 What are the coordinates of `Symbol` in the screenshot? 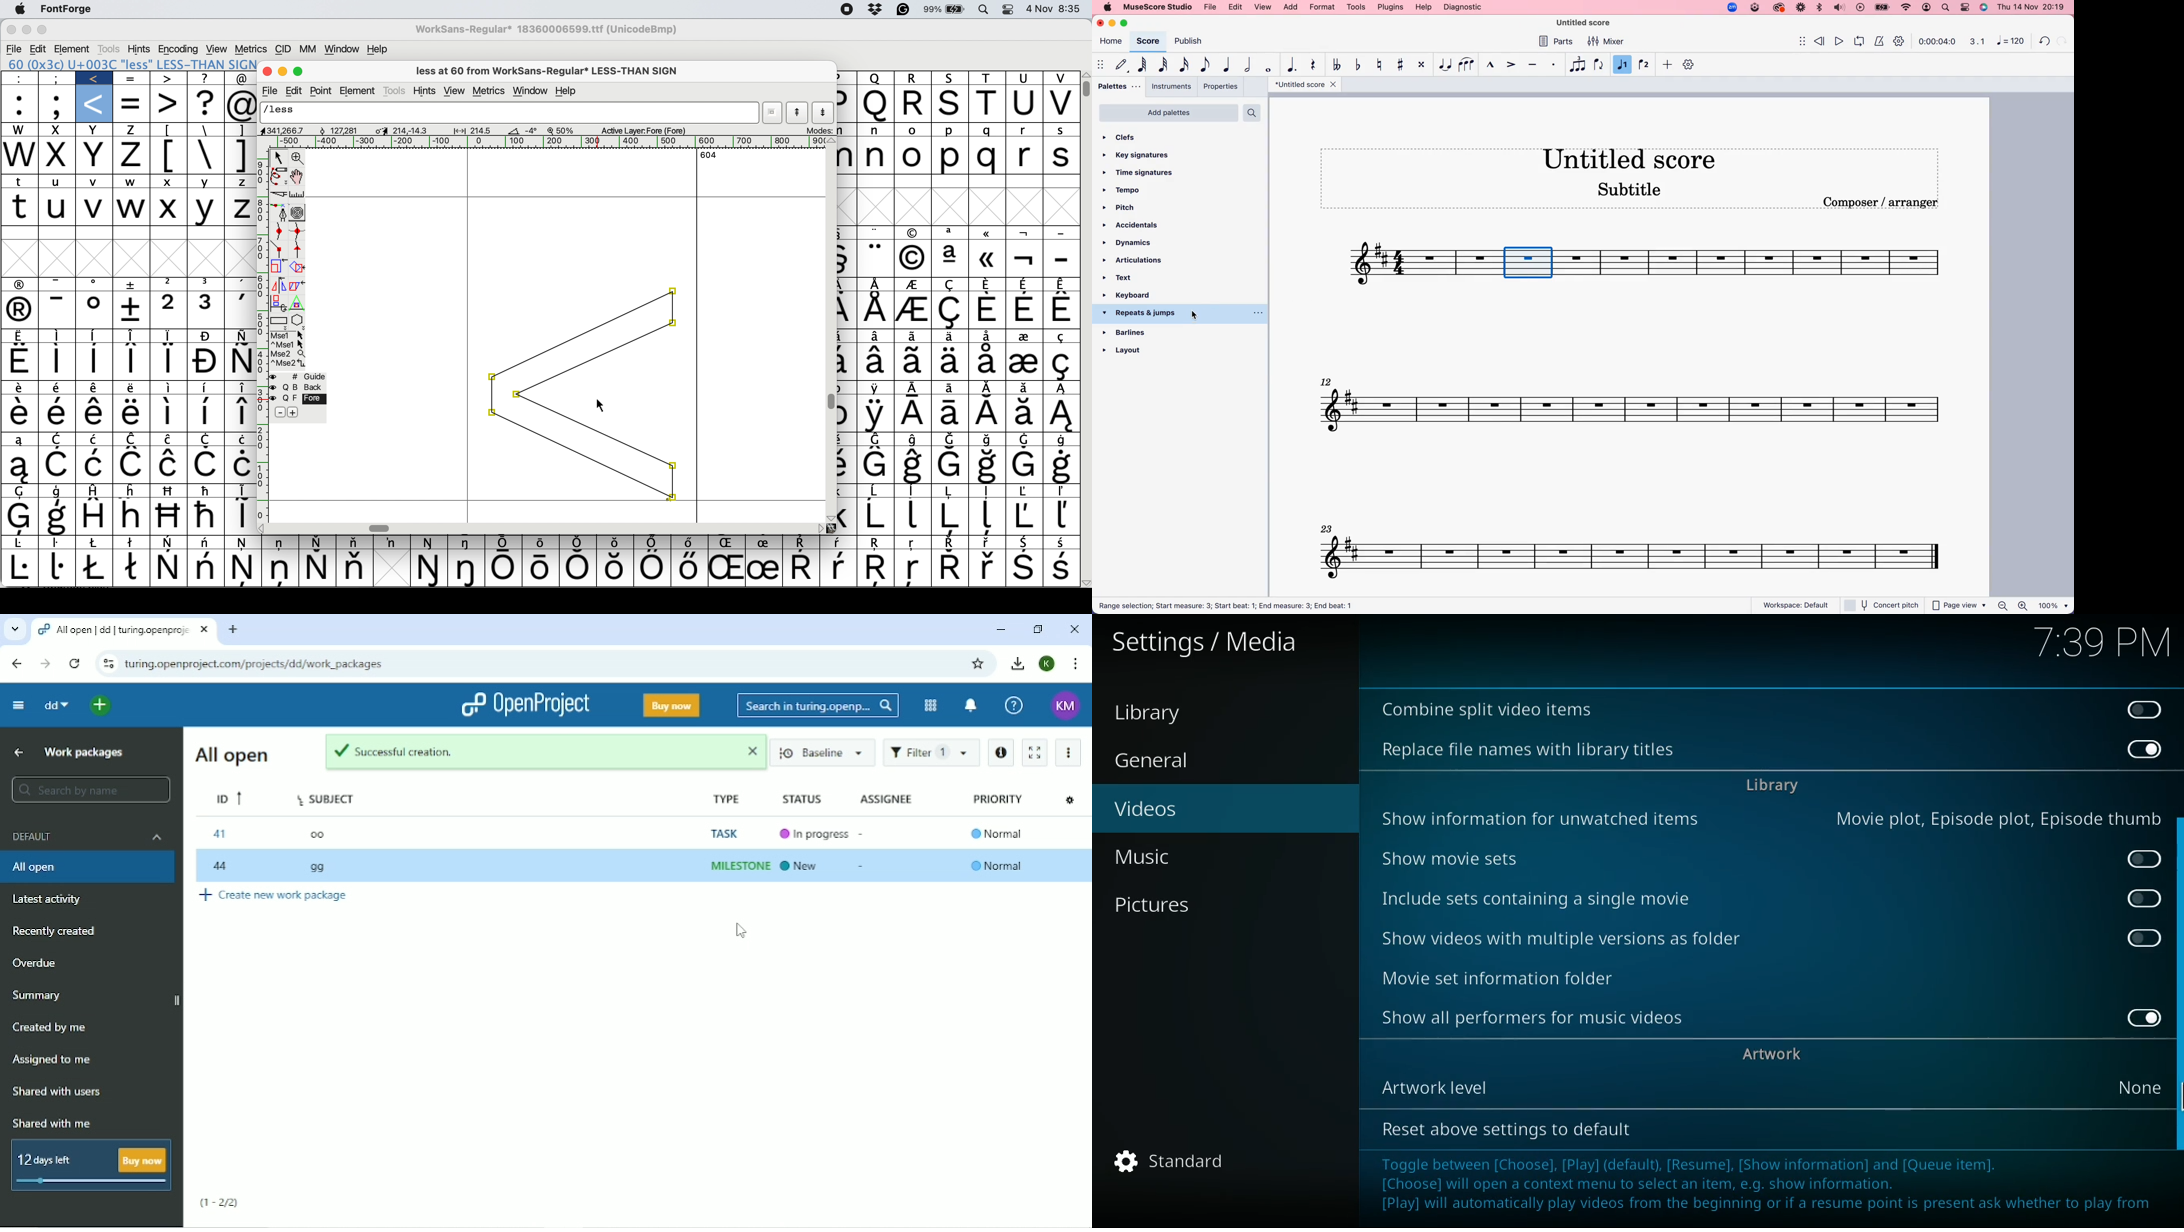 It's located at (914, 311).